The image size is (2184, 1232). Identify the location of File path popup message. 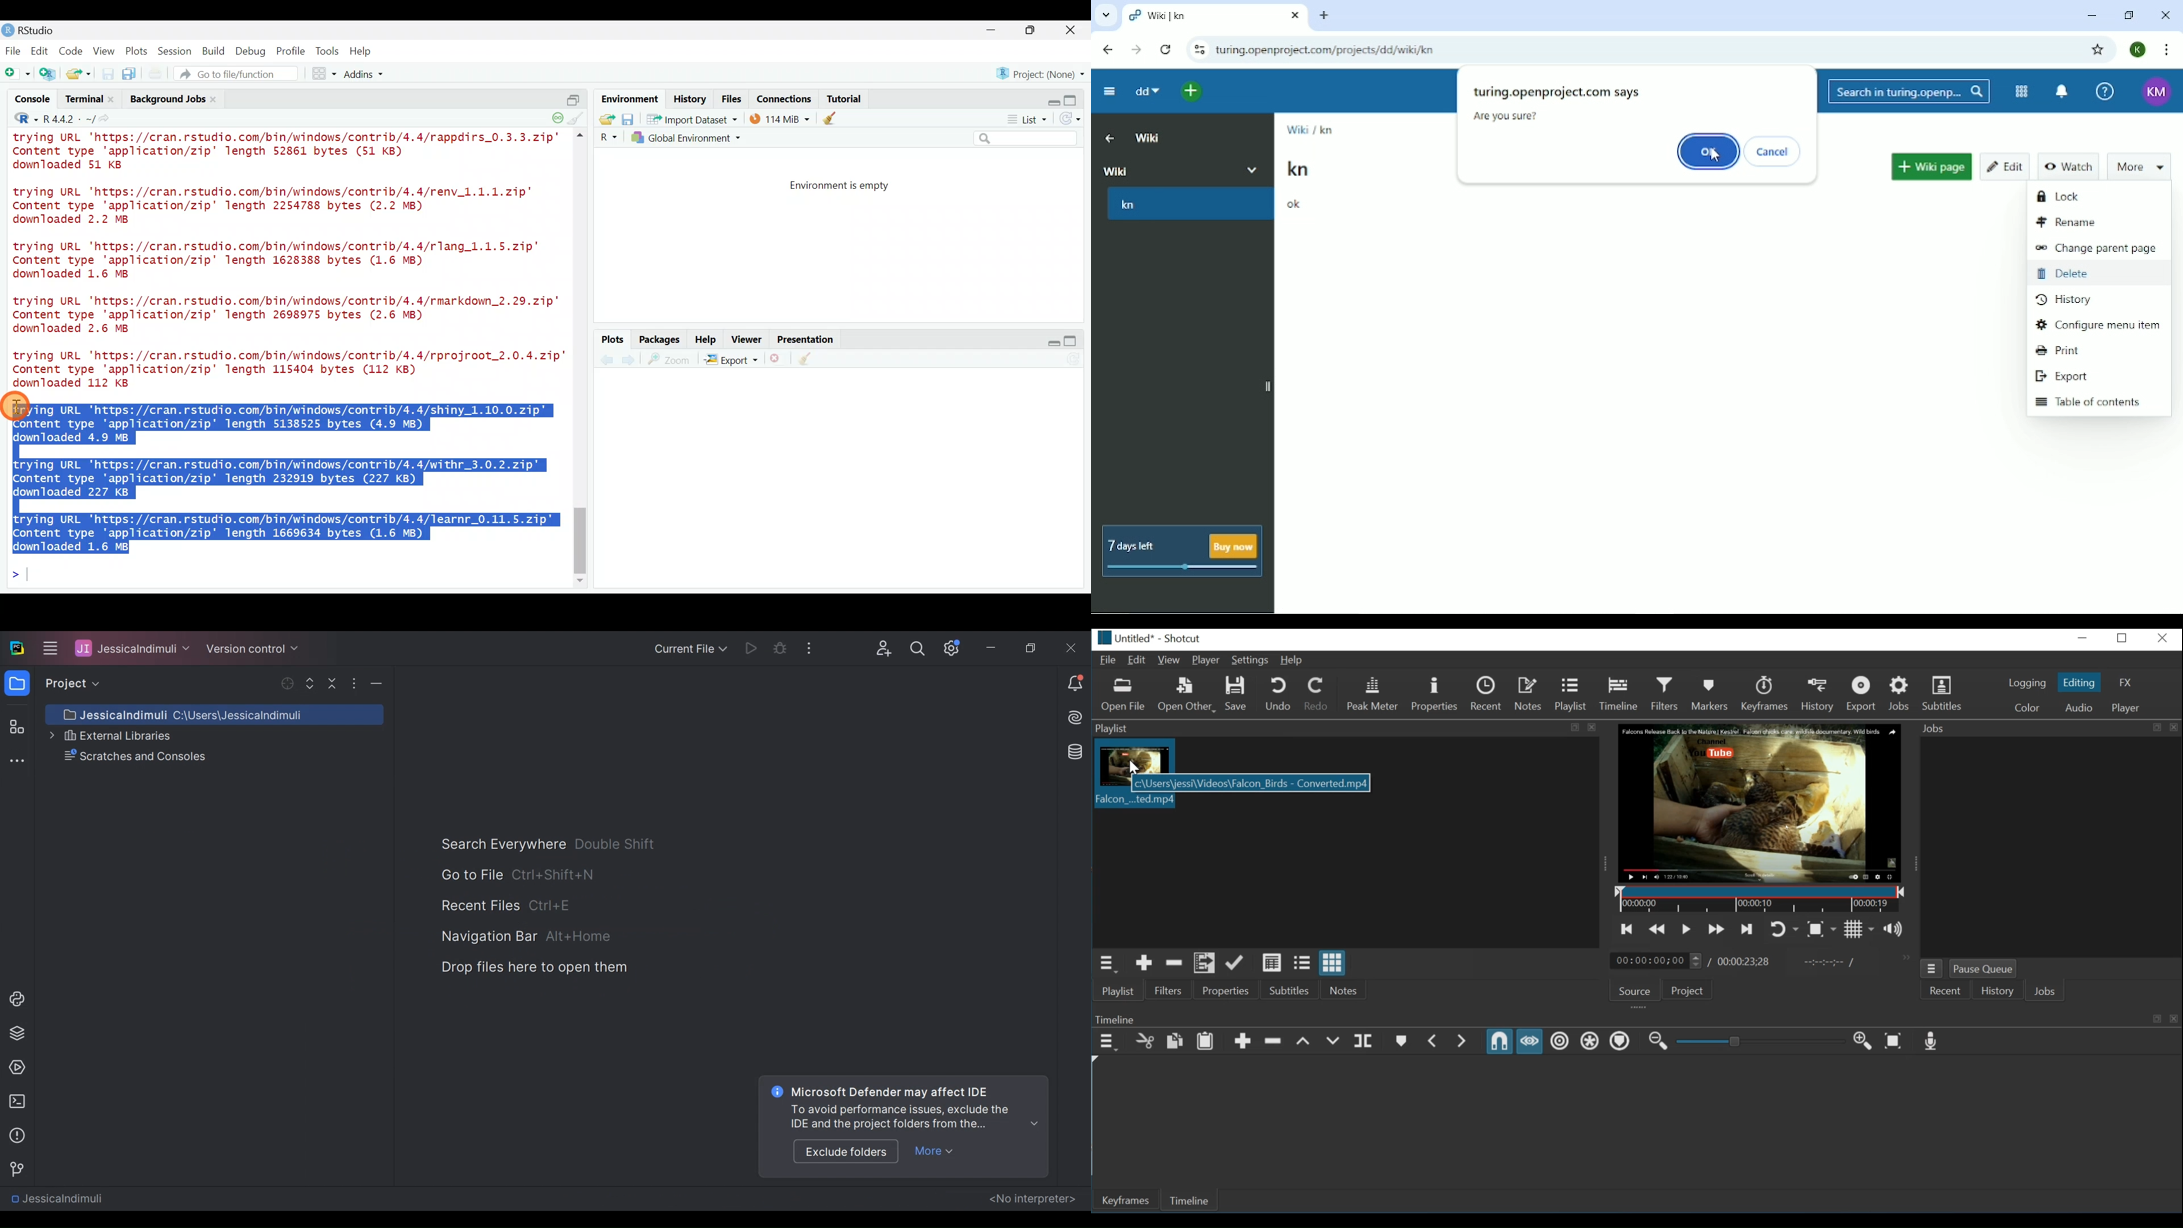
(1250, 784).